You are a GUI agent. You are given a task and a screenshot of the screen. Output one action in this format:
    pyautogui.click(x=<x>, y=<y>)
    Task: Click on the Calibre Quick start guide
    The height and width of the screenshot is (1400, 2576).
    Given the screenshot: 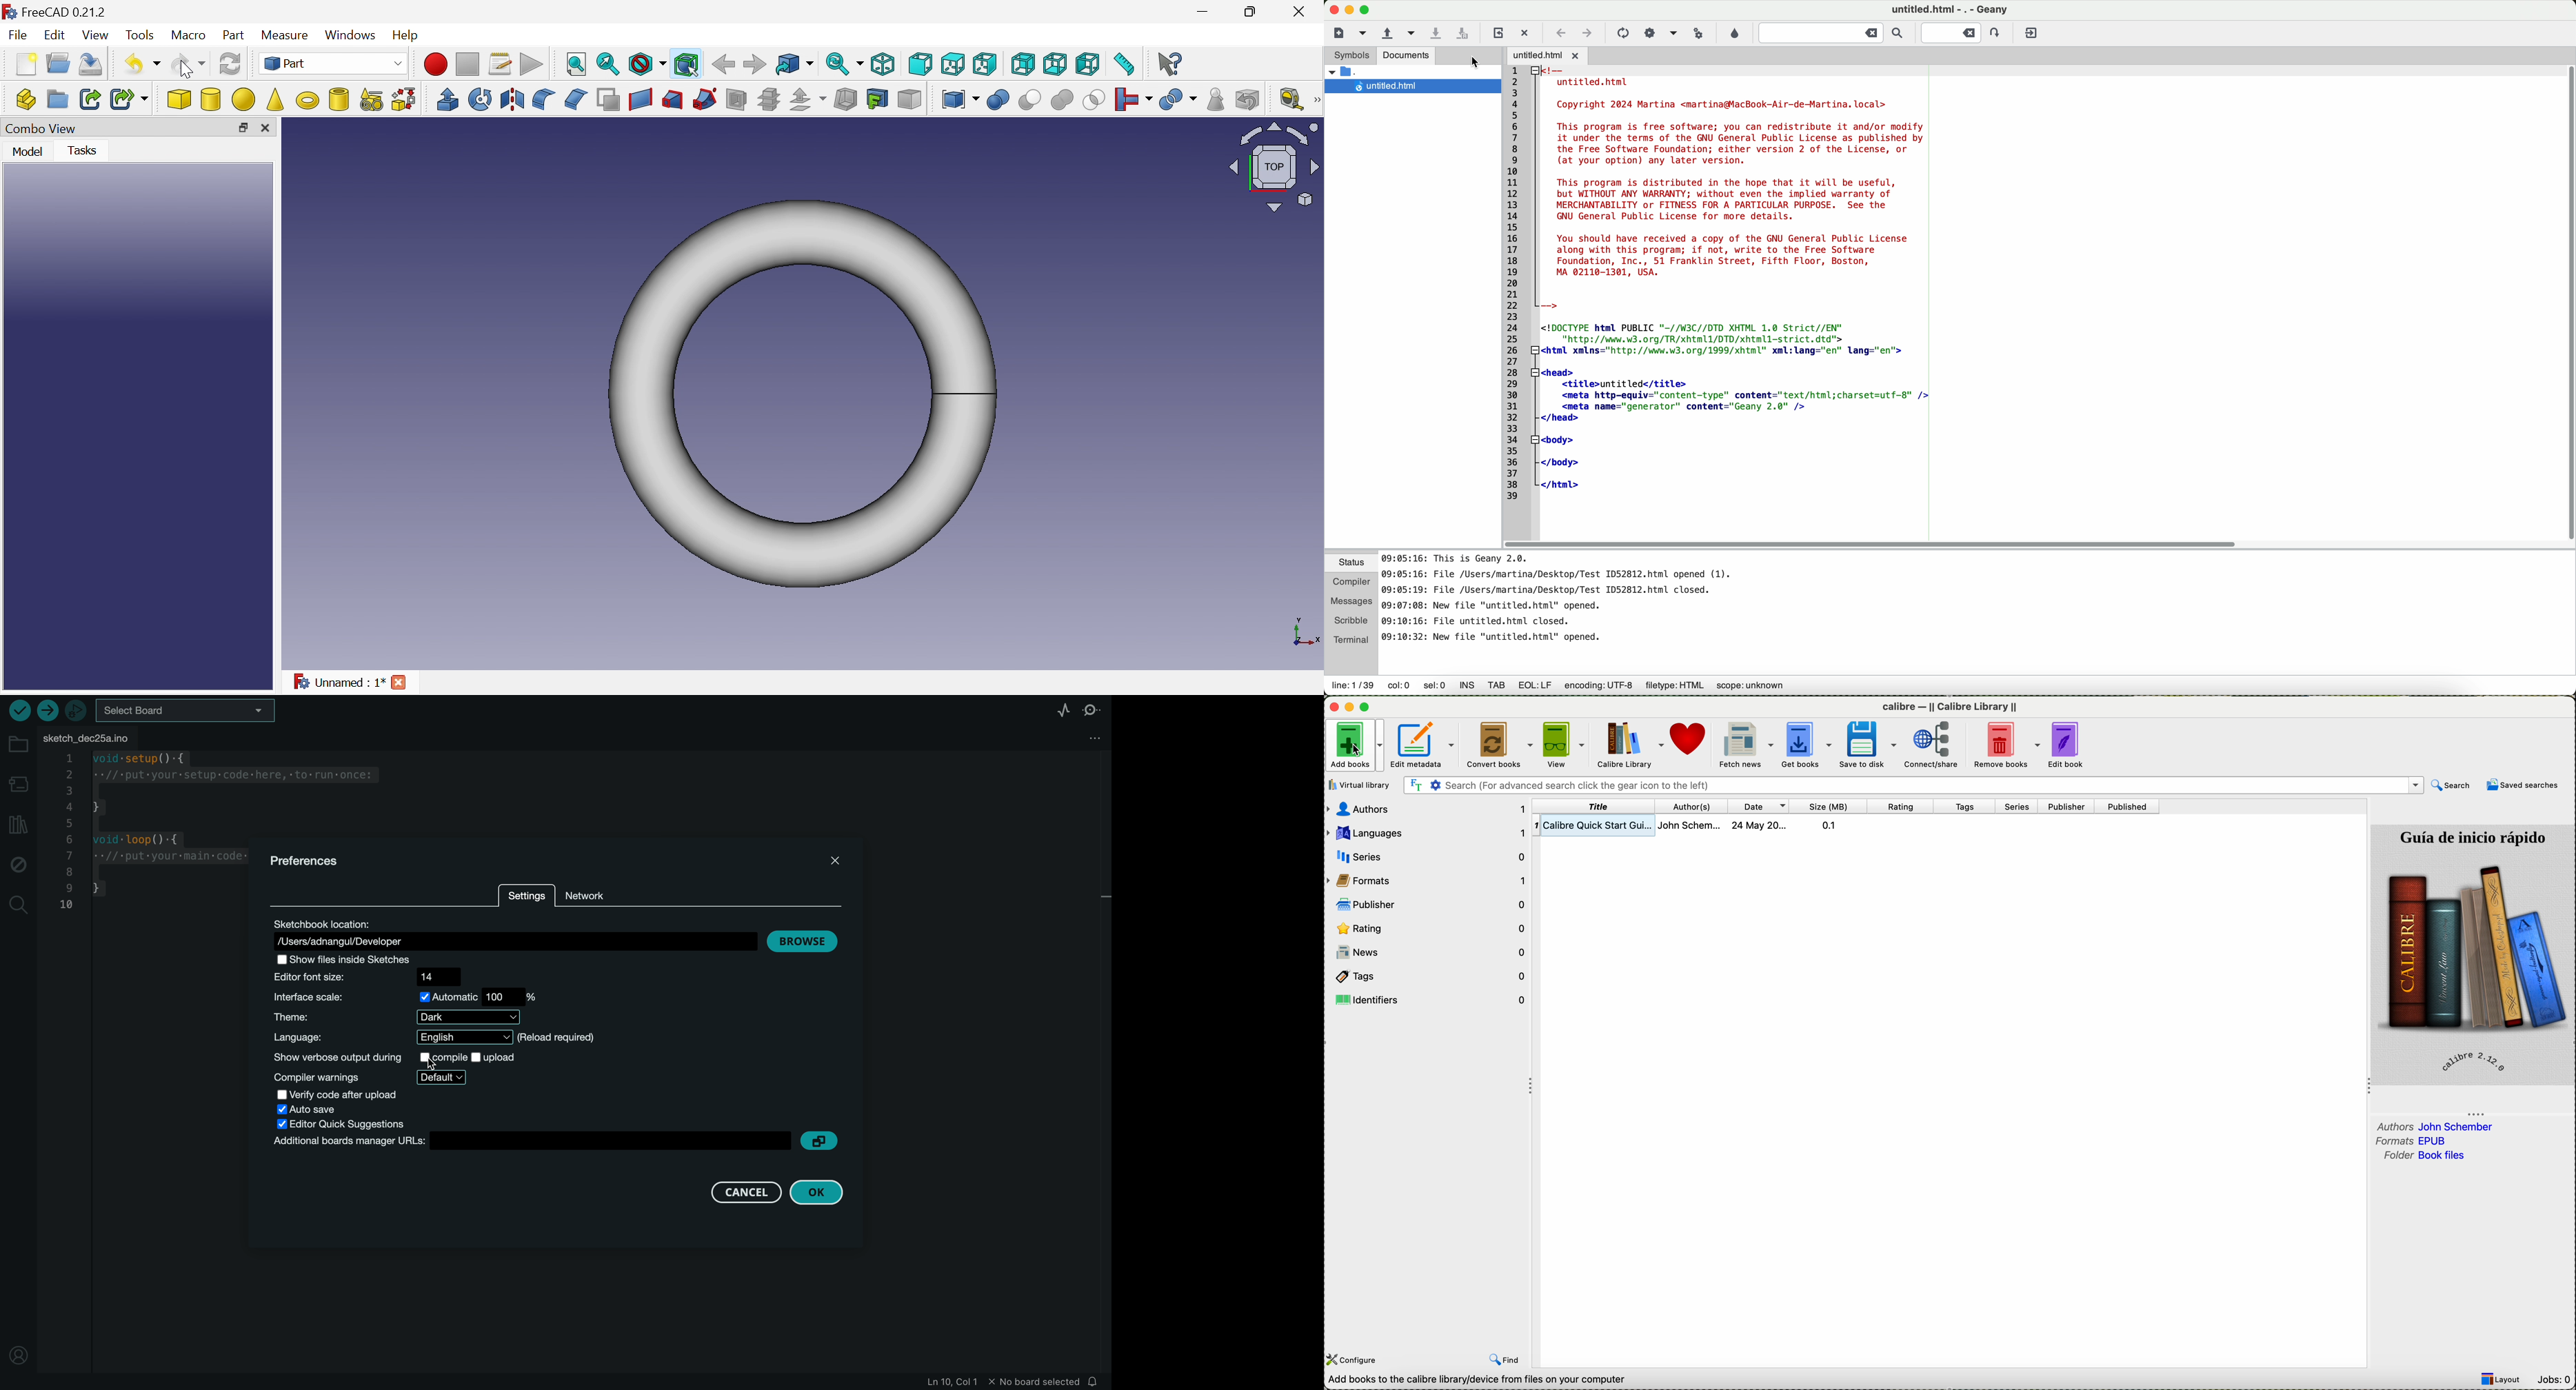 What is the action you would take?
    pyautogui.click(x=1702, y=825)
    